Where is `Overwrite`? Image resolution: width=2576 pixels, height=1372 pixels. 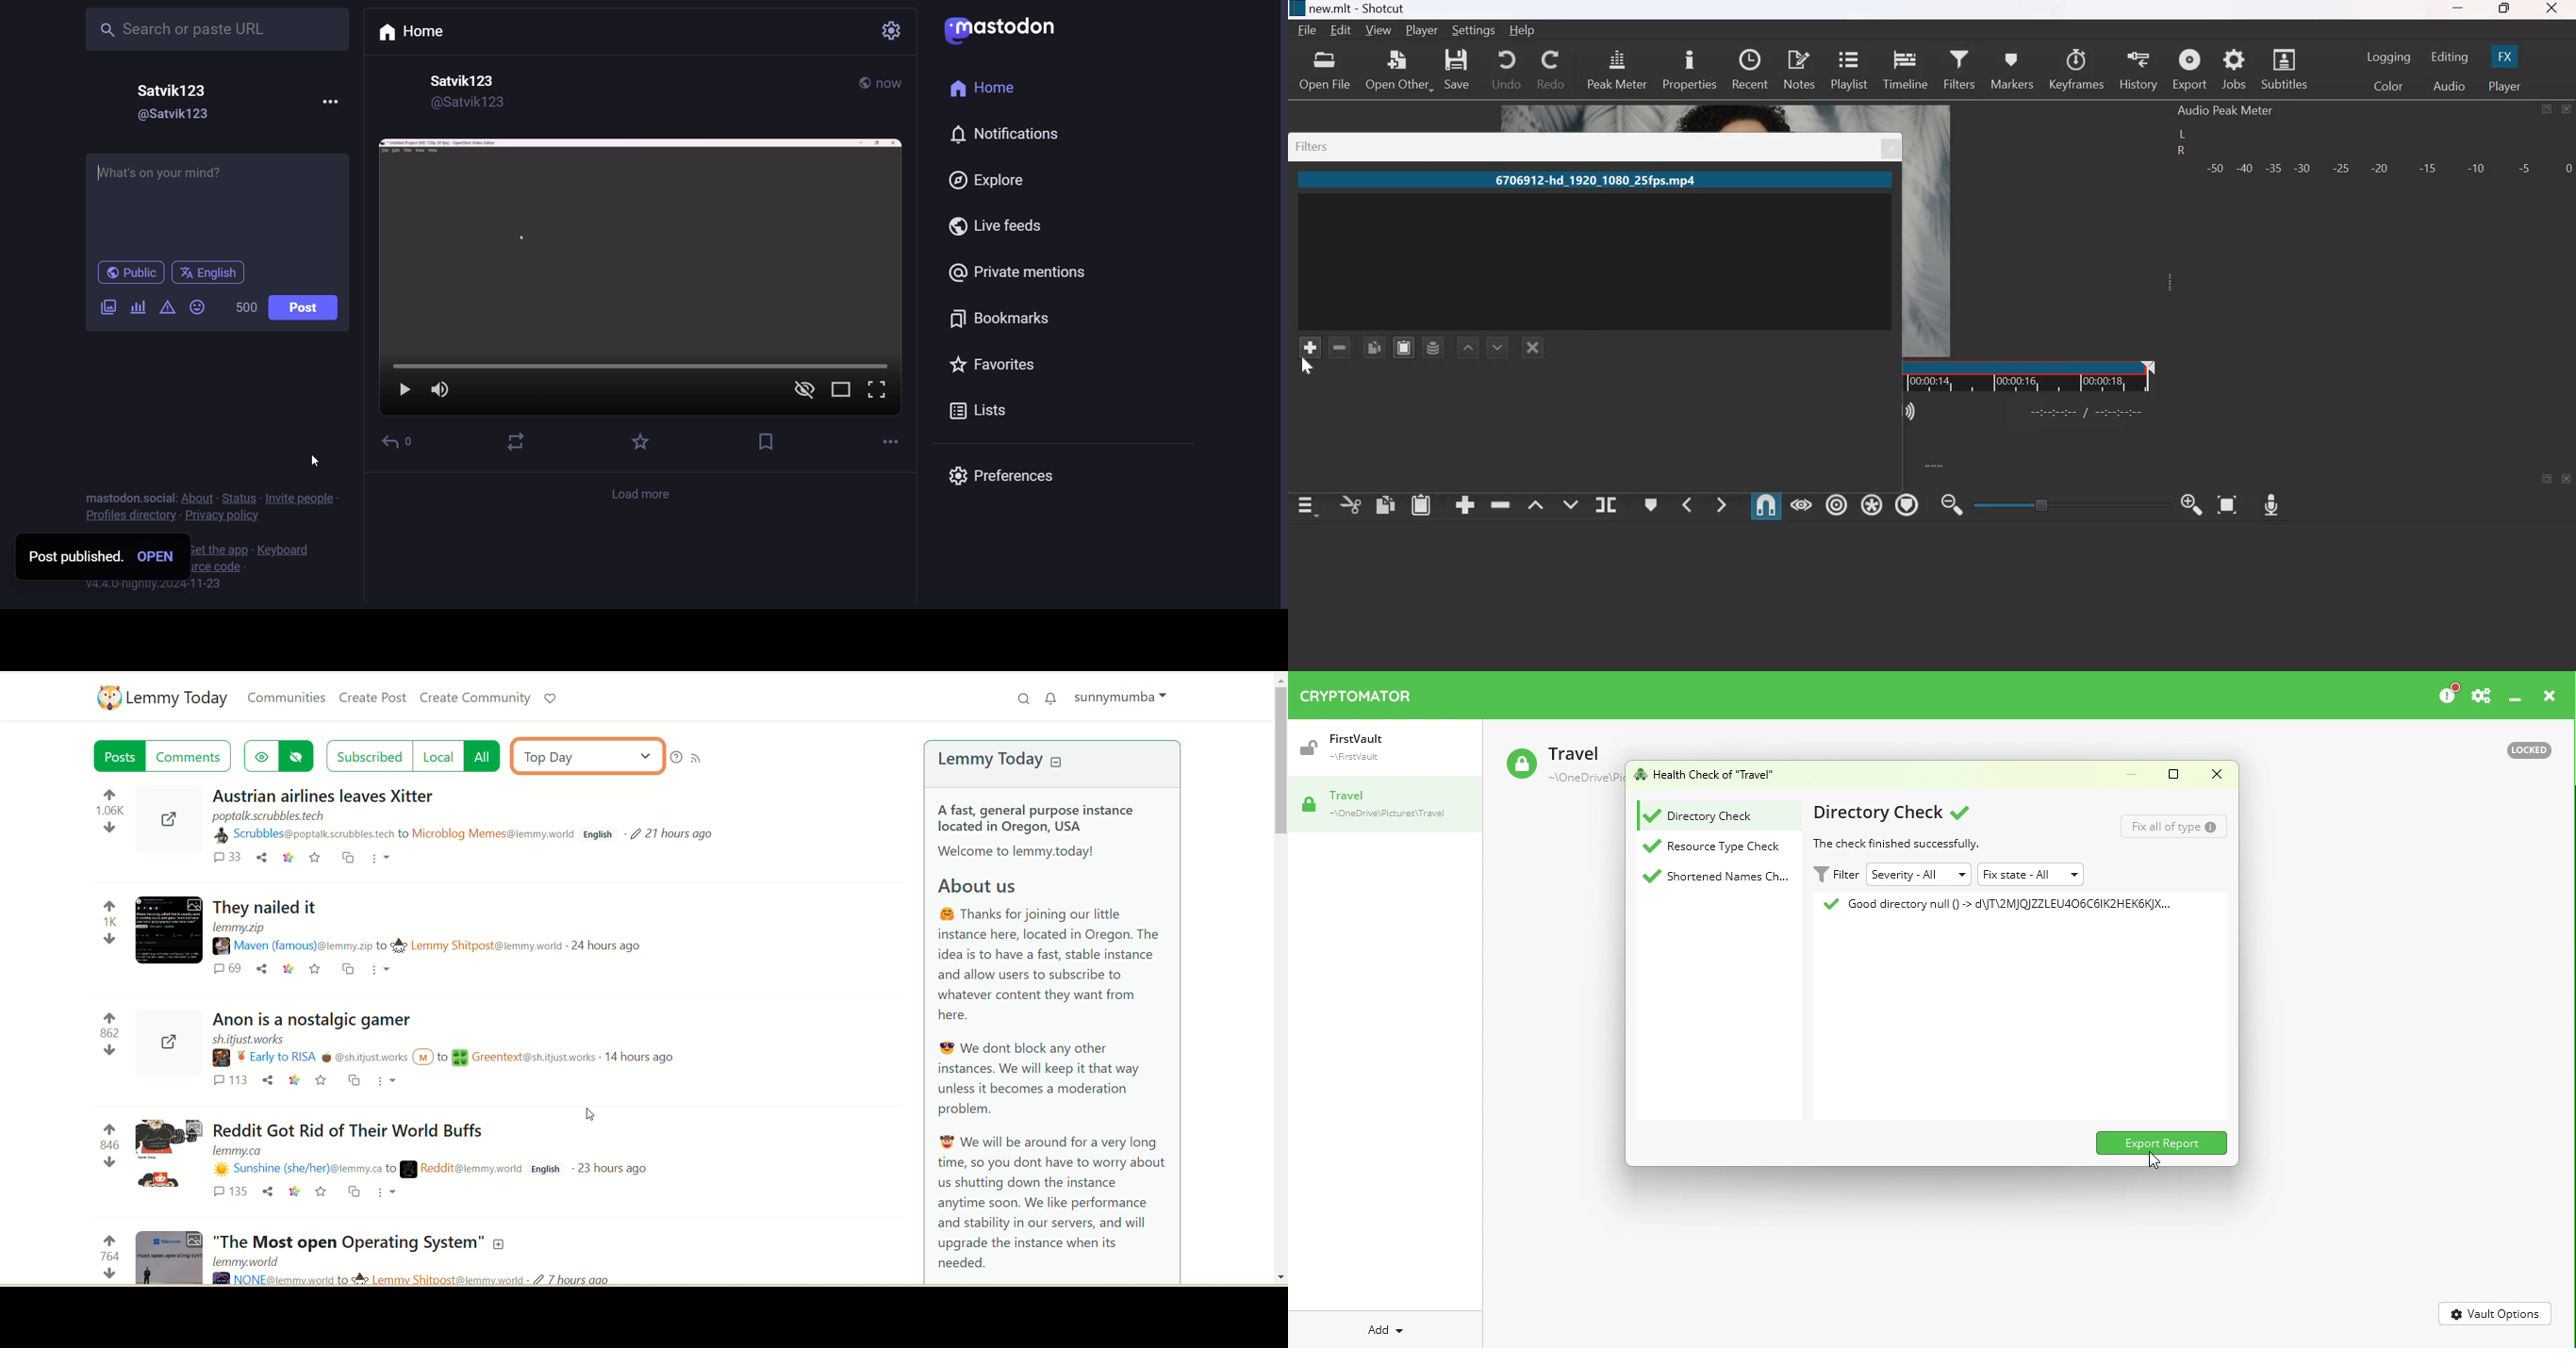
Overwrite is located at coordinates (1568, 503).